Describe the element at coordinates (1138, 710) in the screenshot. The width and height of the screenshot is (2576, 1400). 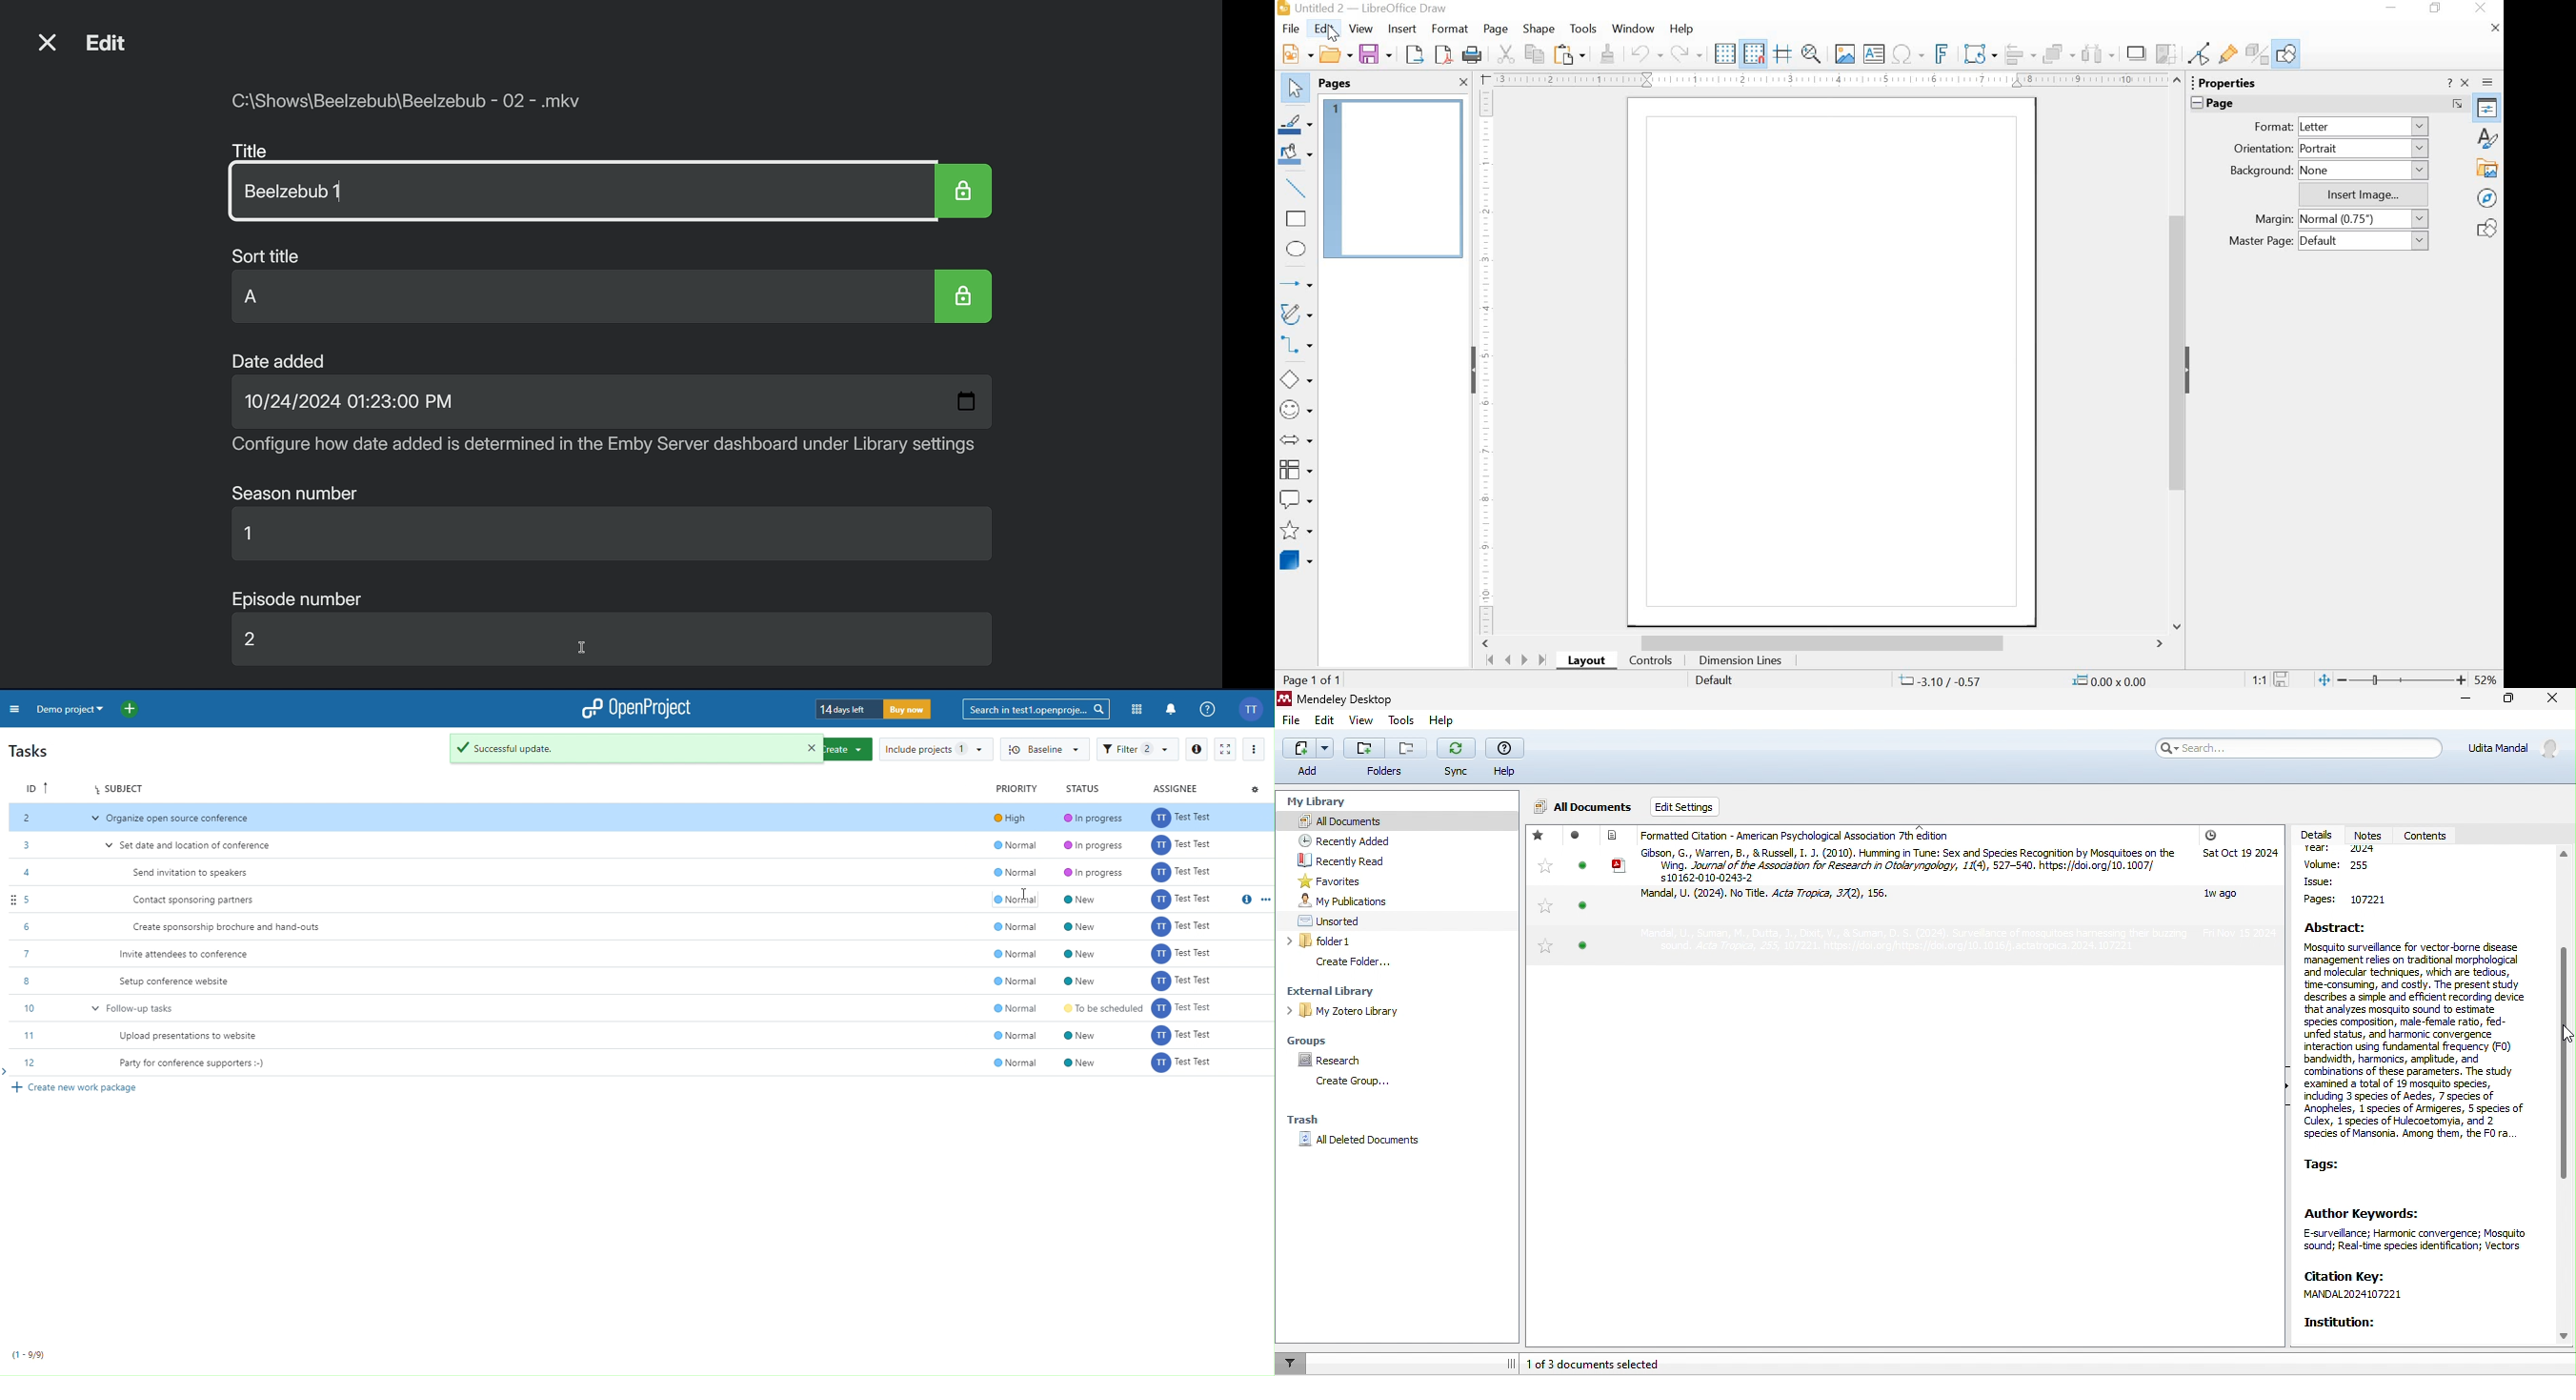
I see `Modules` at that location.